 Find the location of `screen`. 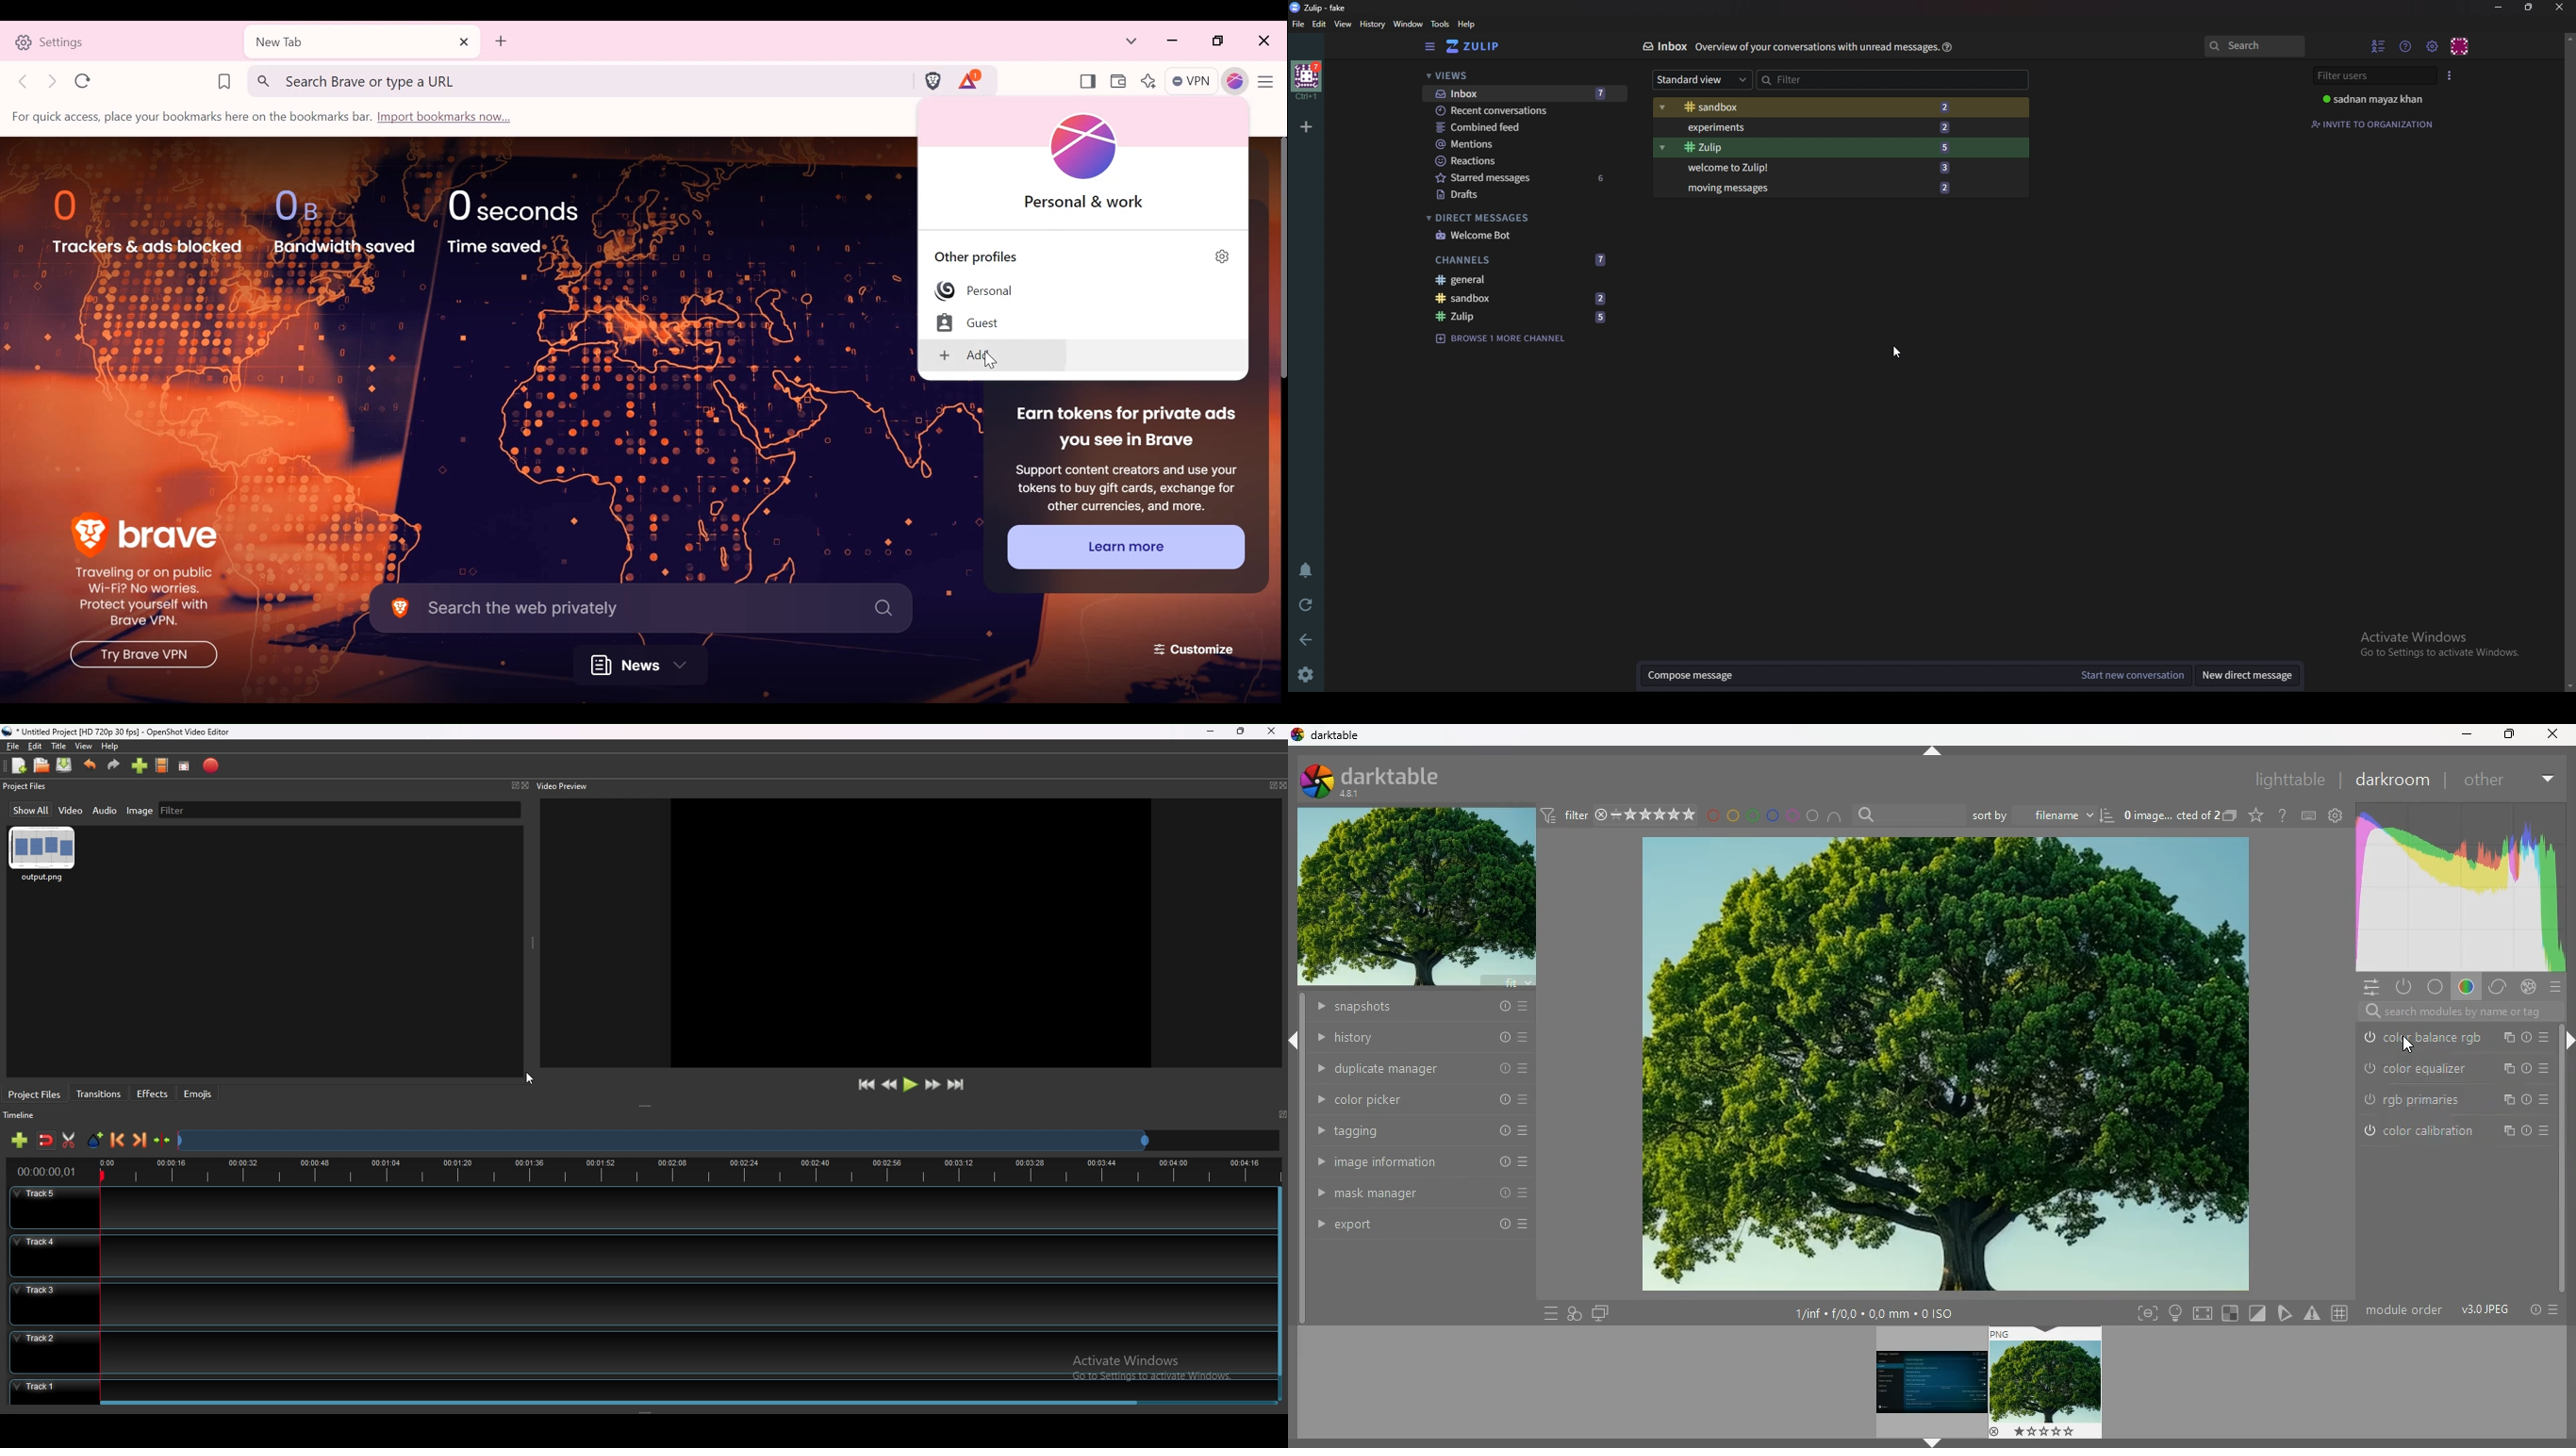

screen is located at coordinates (1600, 1312).